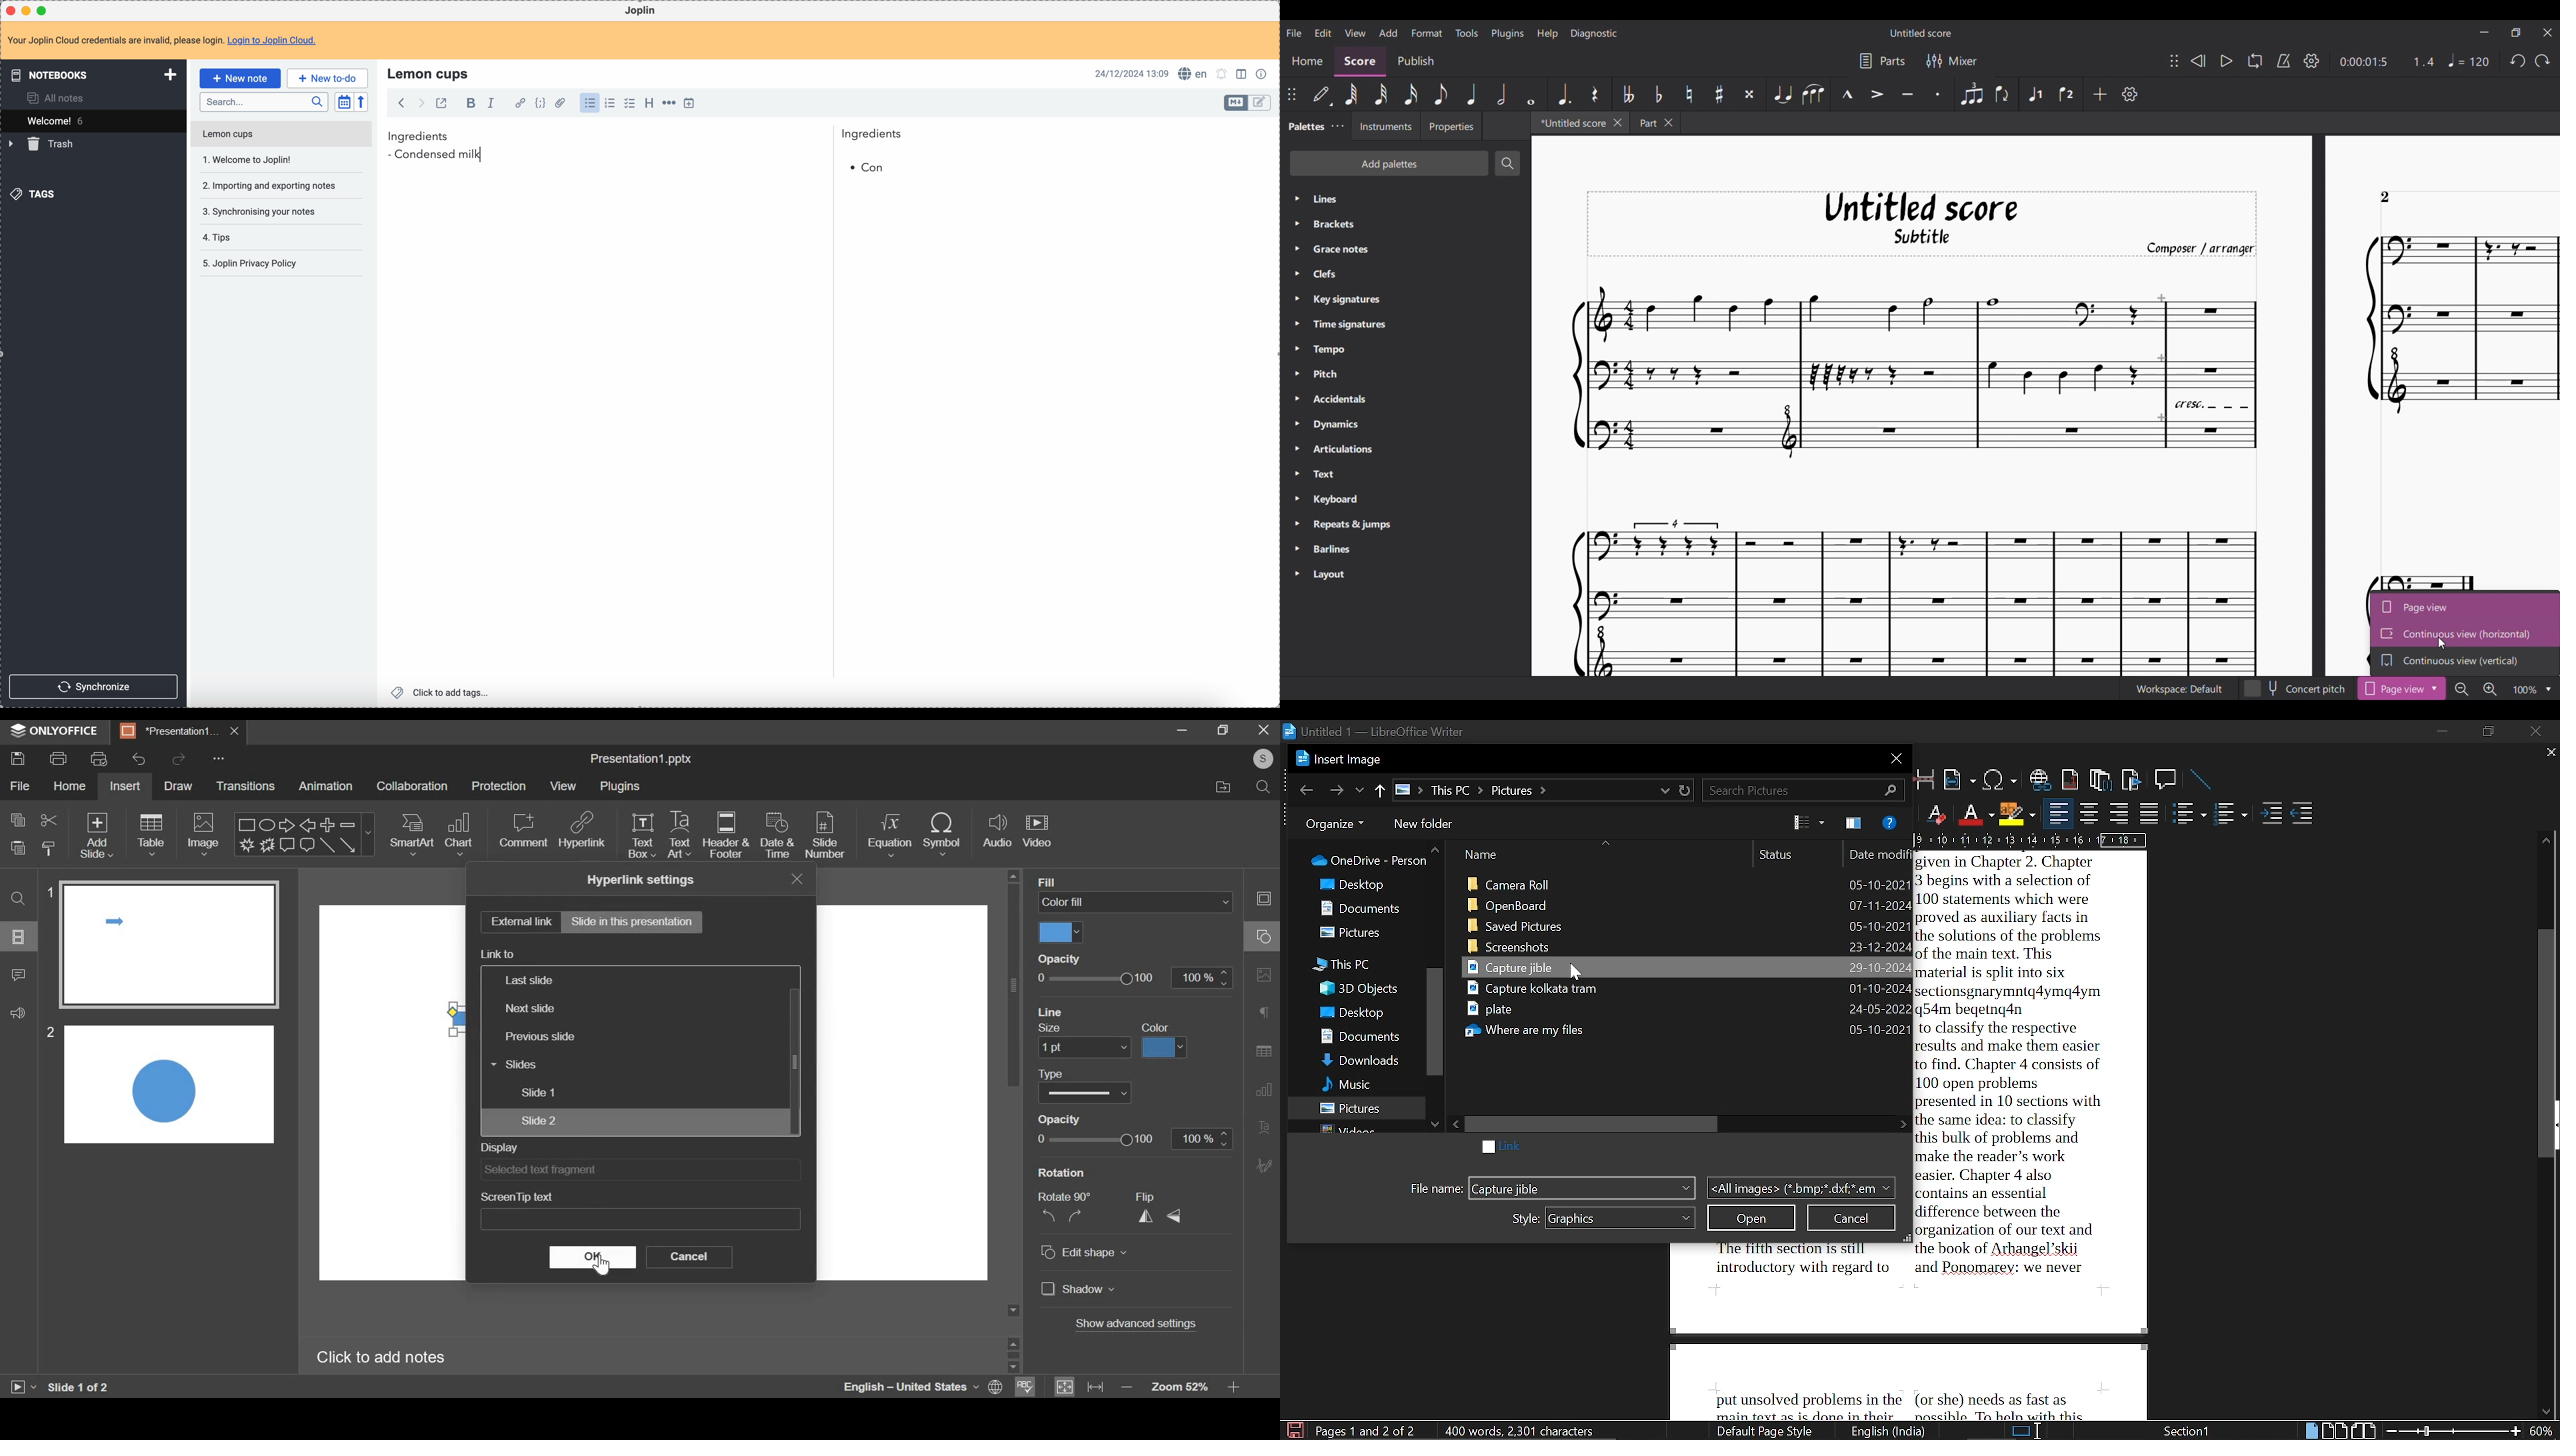 The image size is (2576, 1456). Describe the element at coordinates (629, 103) in the screenshot. I see `check list` at that location.